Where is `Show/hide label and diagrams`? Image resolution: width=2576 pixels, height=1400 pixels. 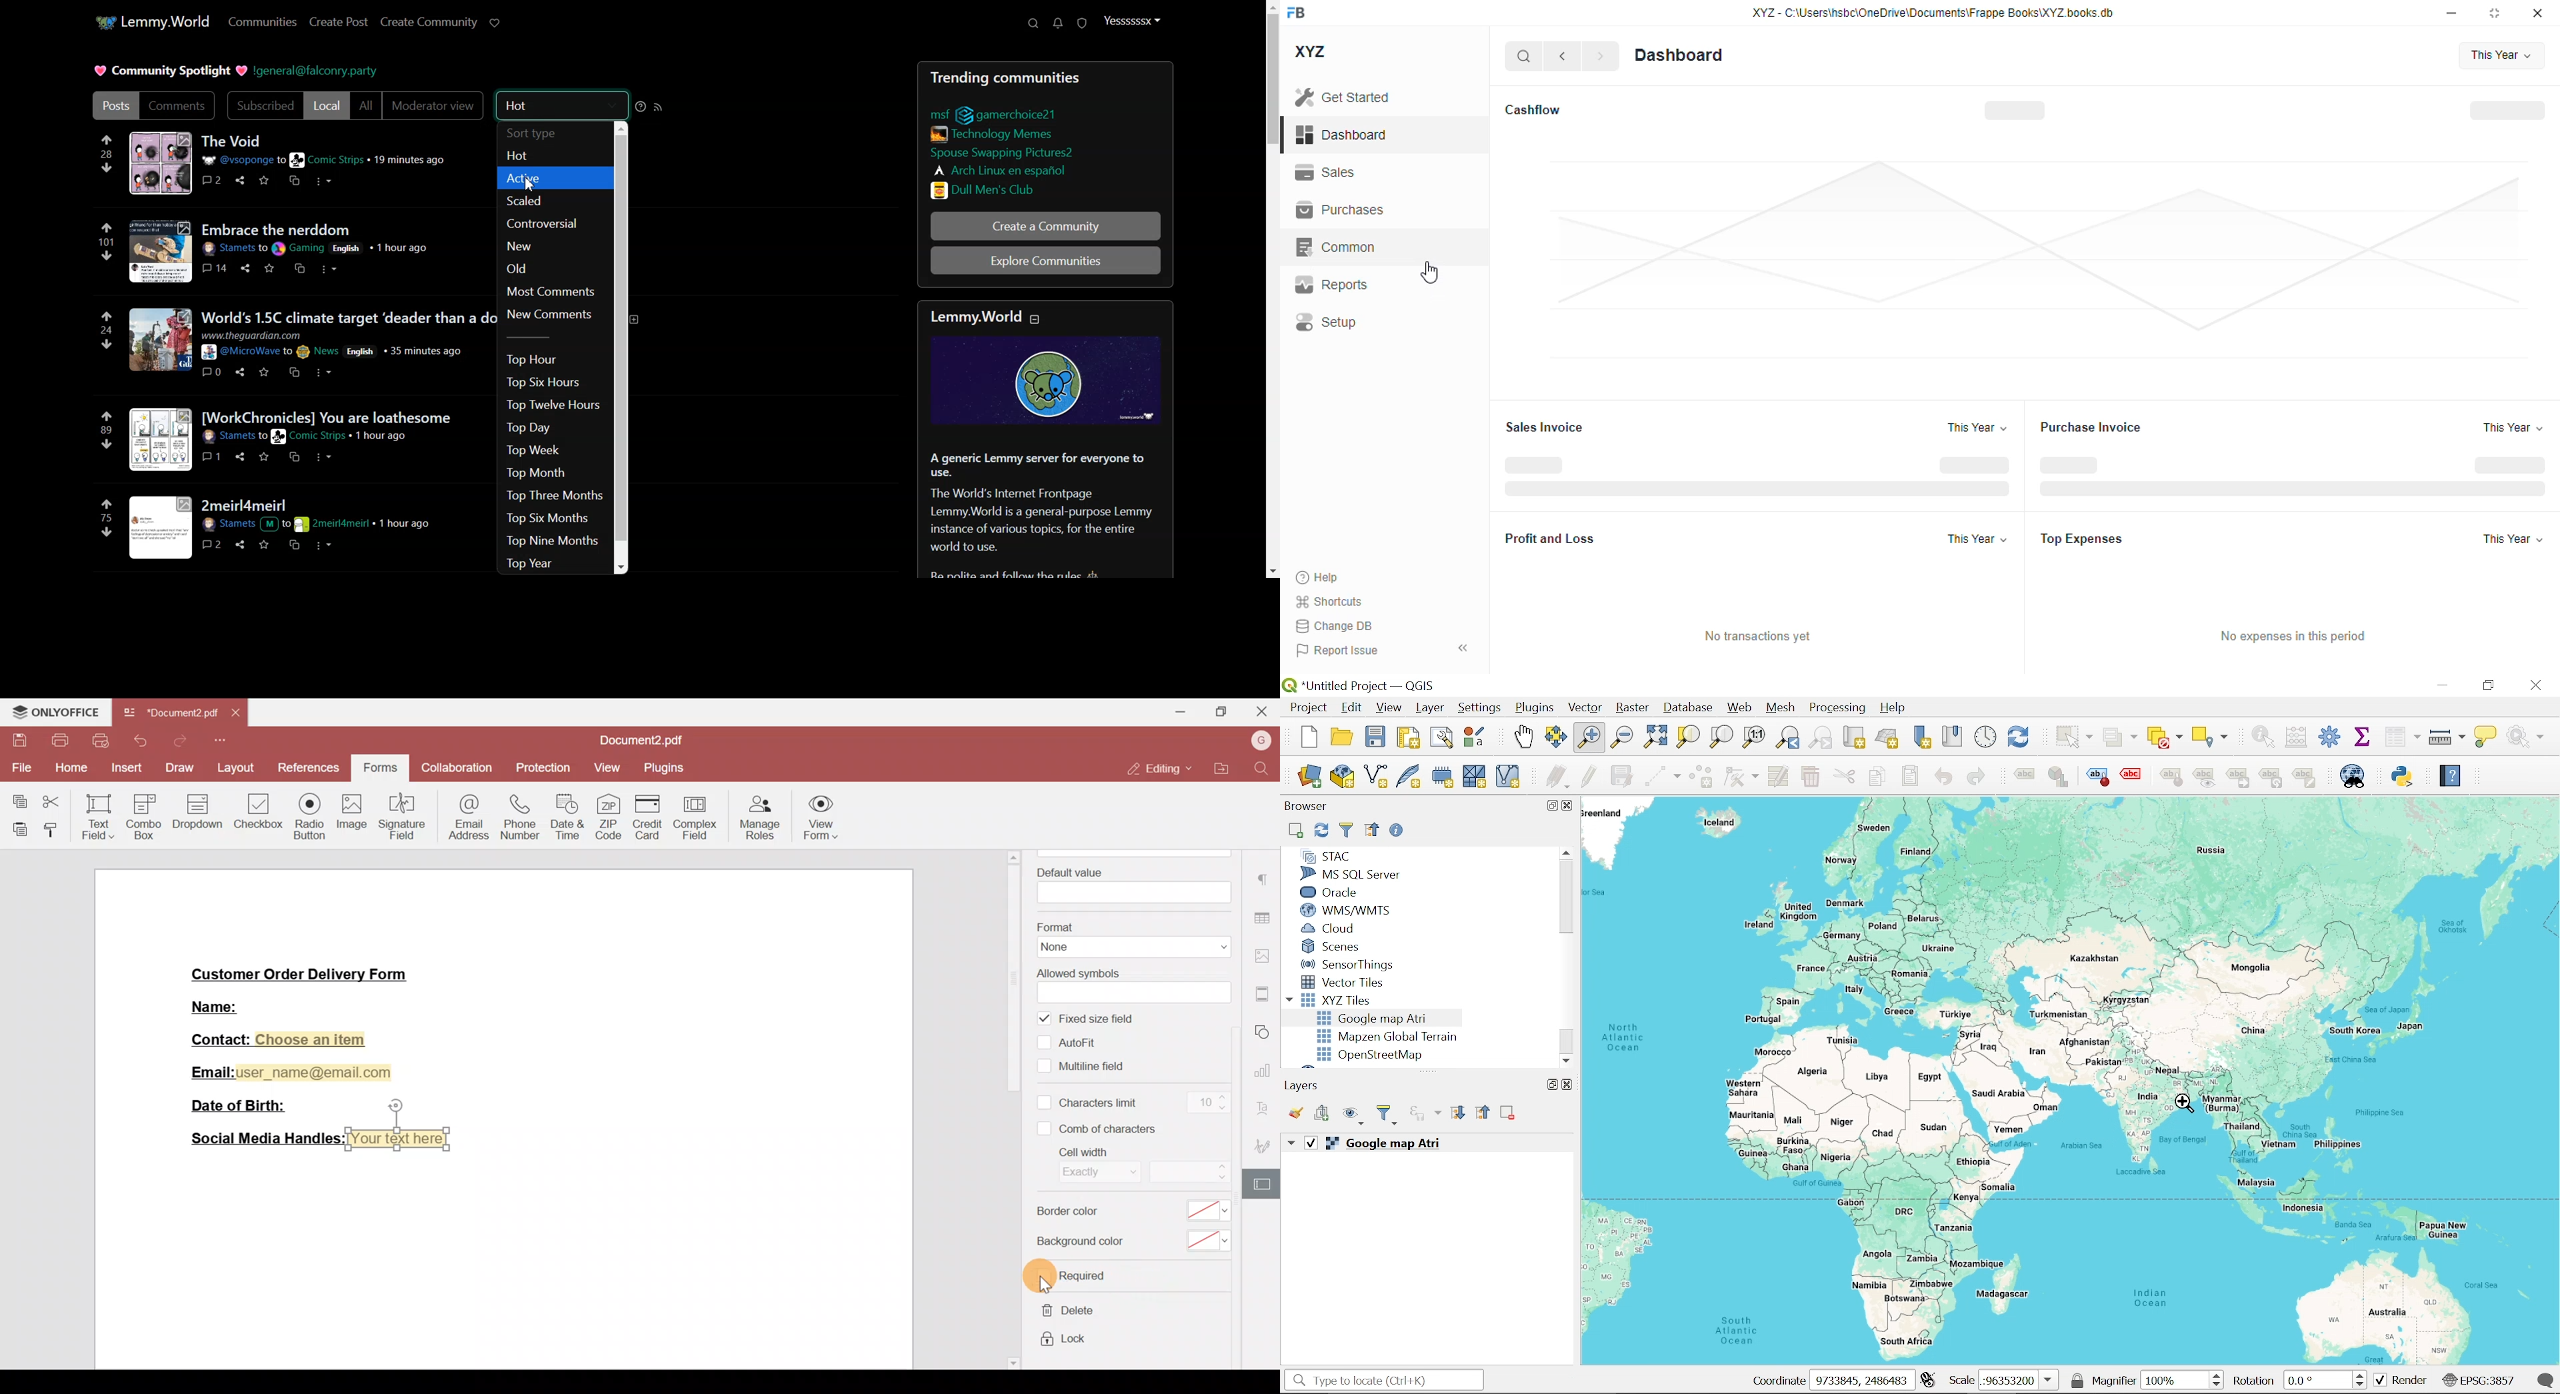 Show/hide label and diagrams is located at coordinates (2204, 781).